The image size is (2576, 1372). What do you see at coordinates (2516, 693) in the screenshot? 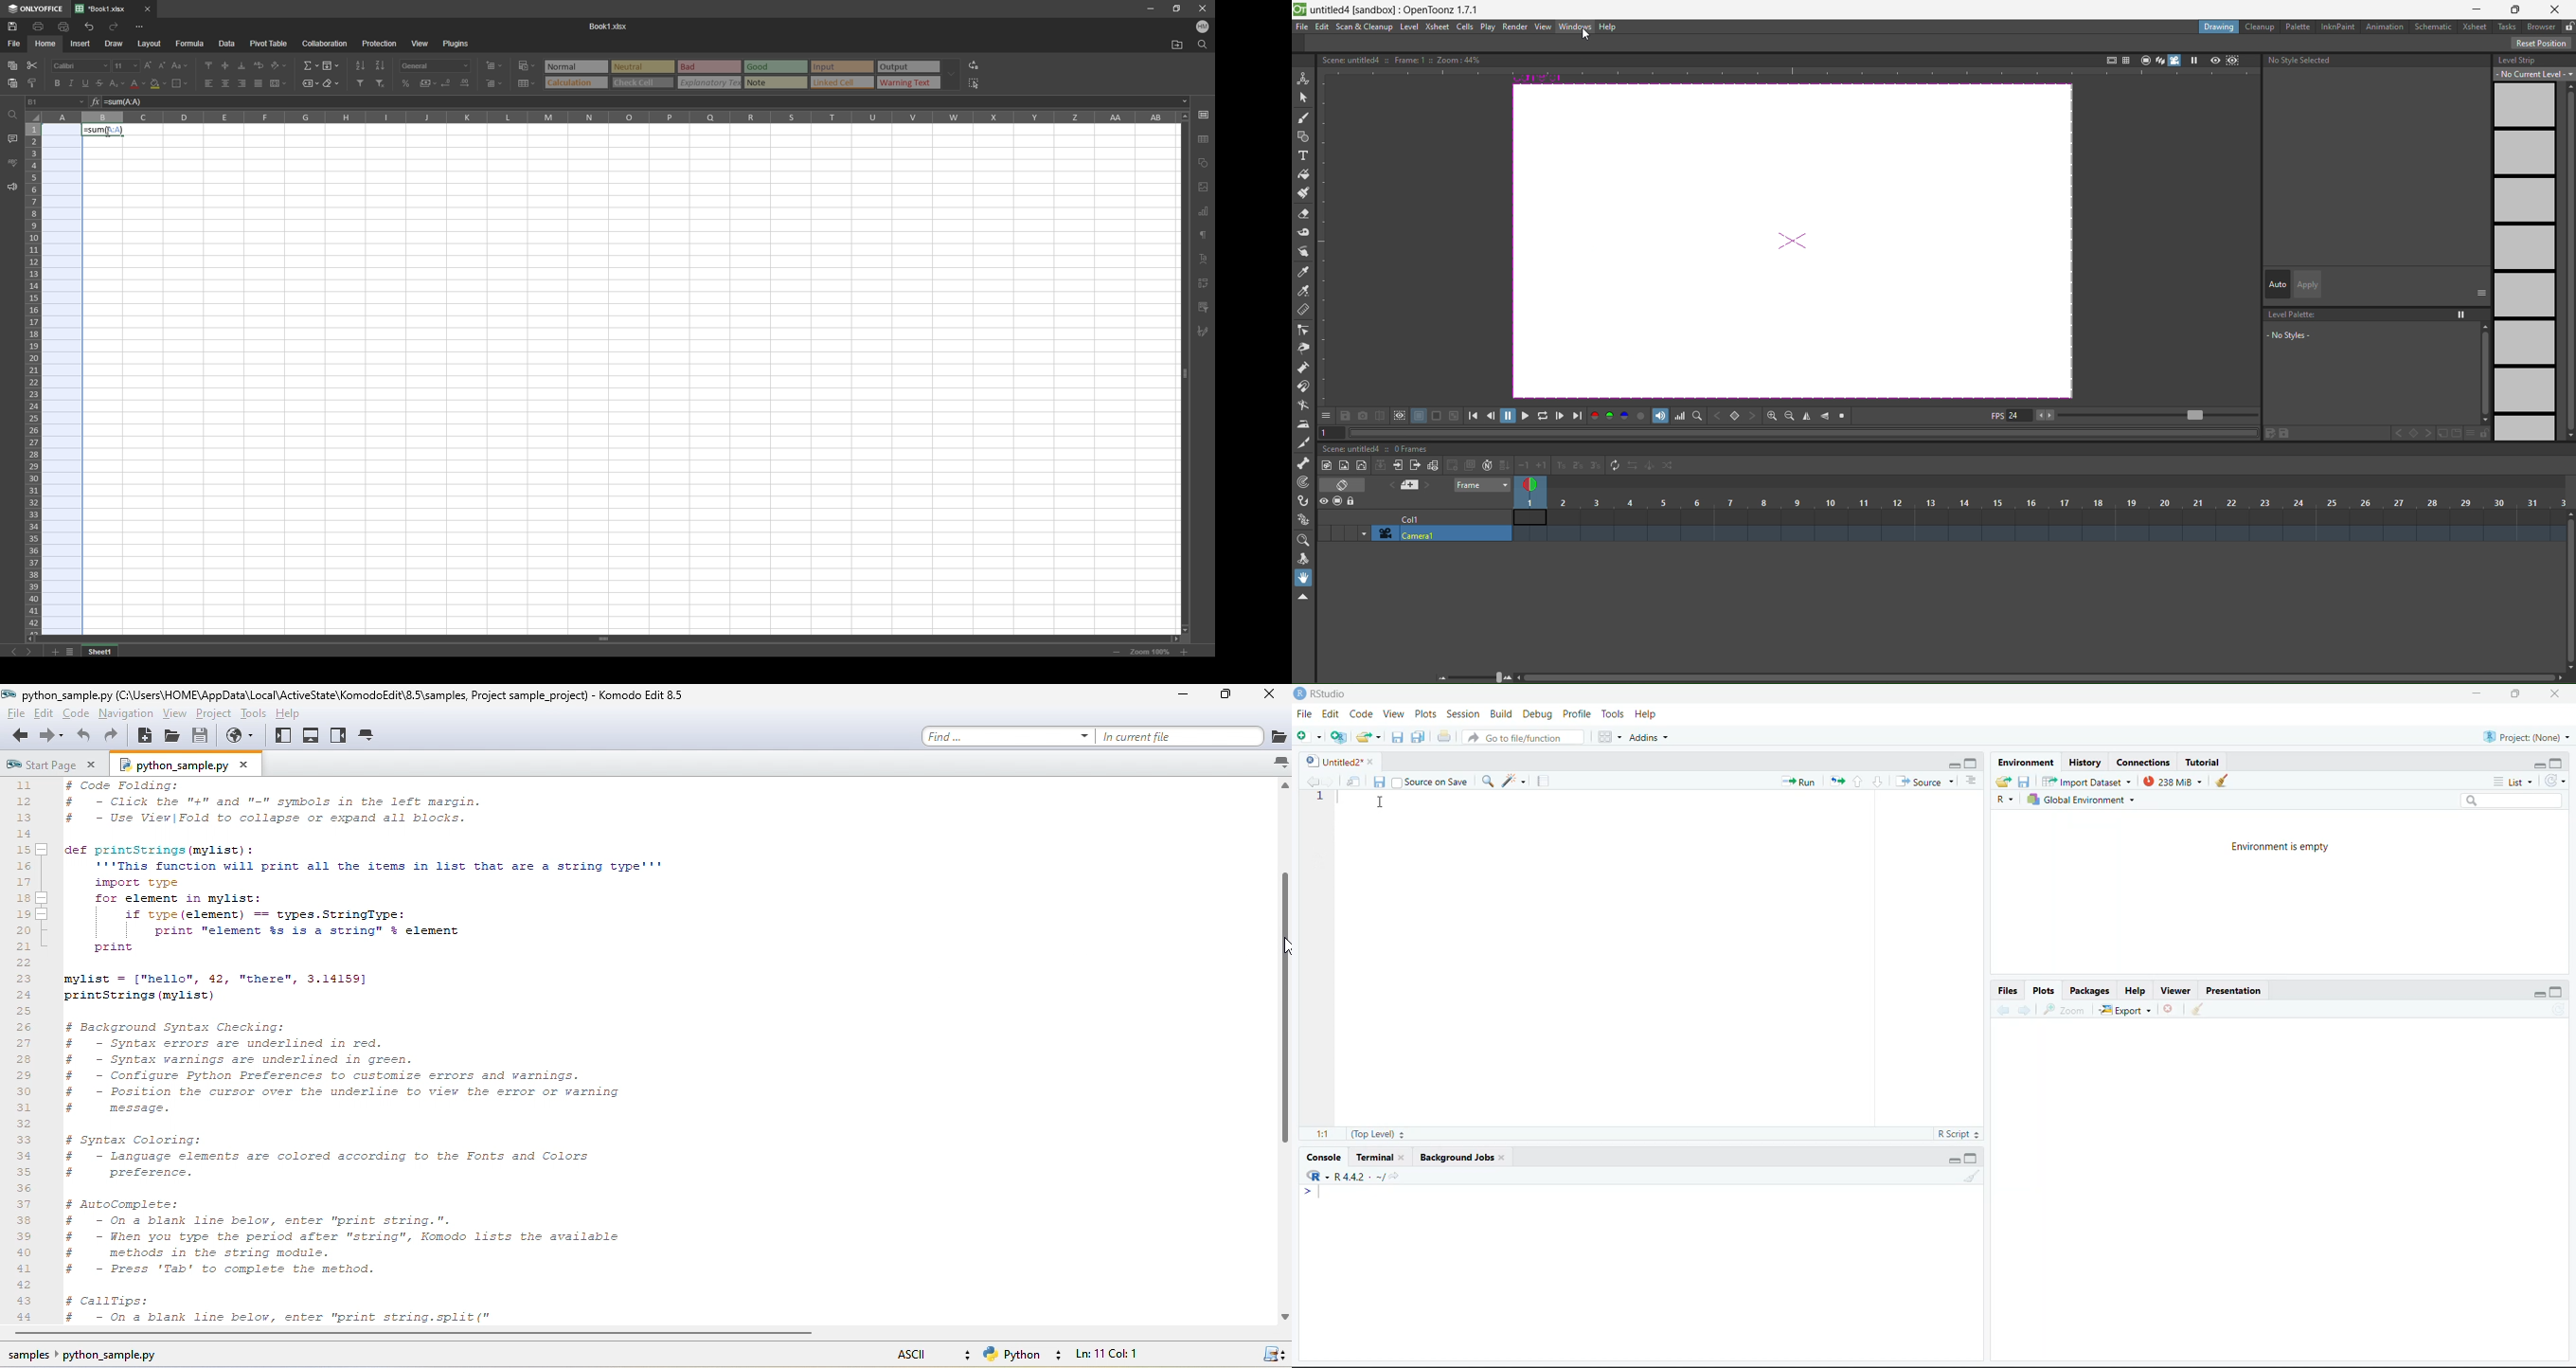
I see `resize` at bounding box center [2516, 693].